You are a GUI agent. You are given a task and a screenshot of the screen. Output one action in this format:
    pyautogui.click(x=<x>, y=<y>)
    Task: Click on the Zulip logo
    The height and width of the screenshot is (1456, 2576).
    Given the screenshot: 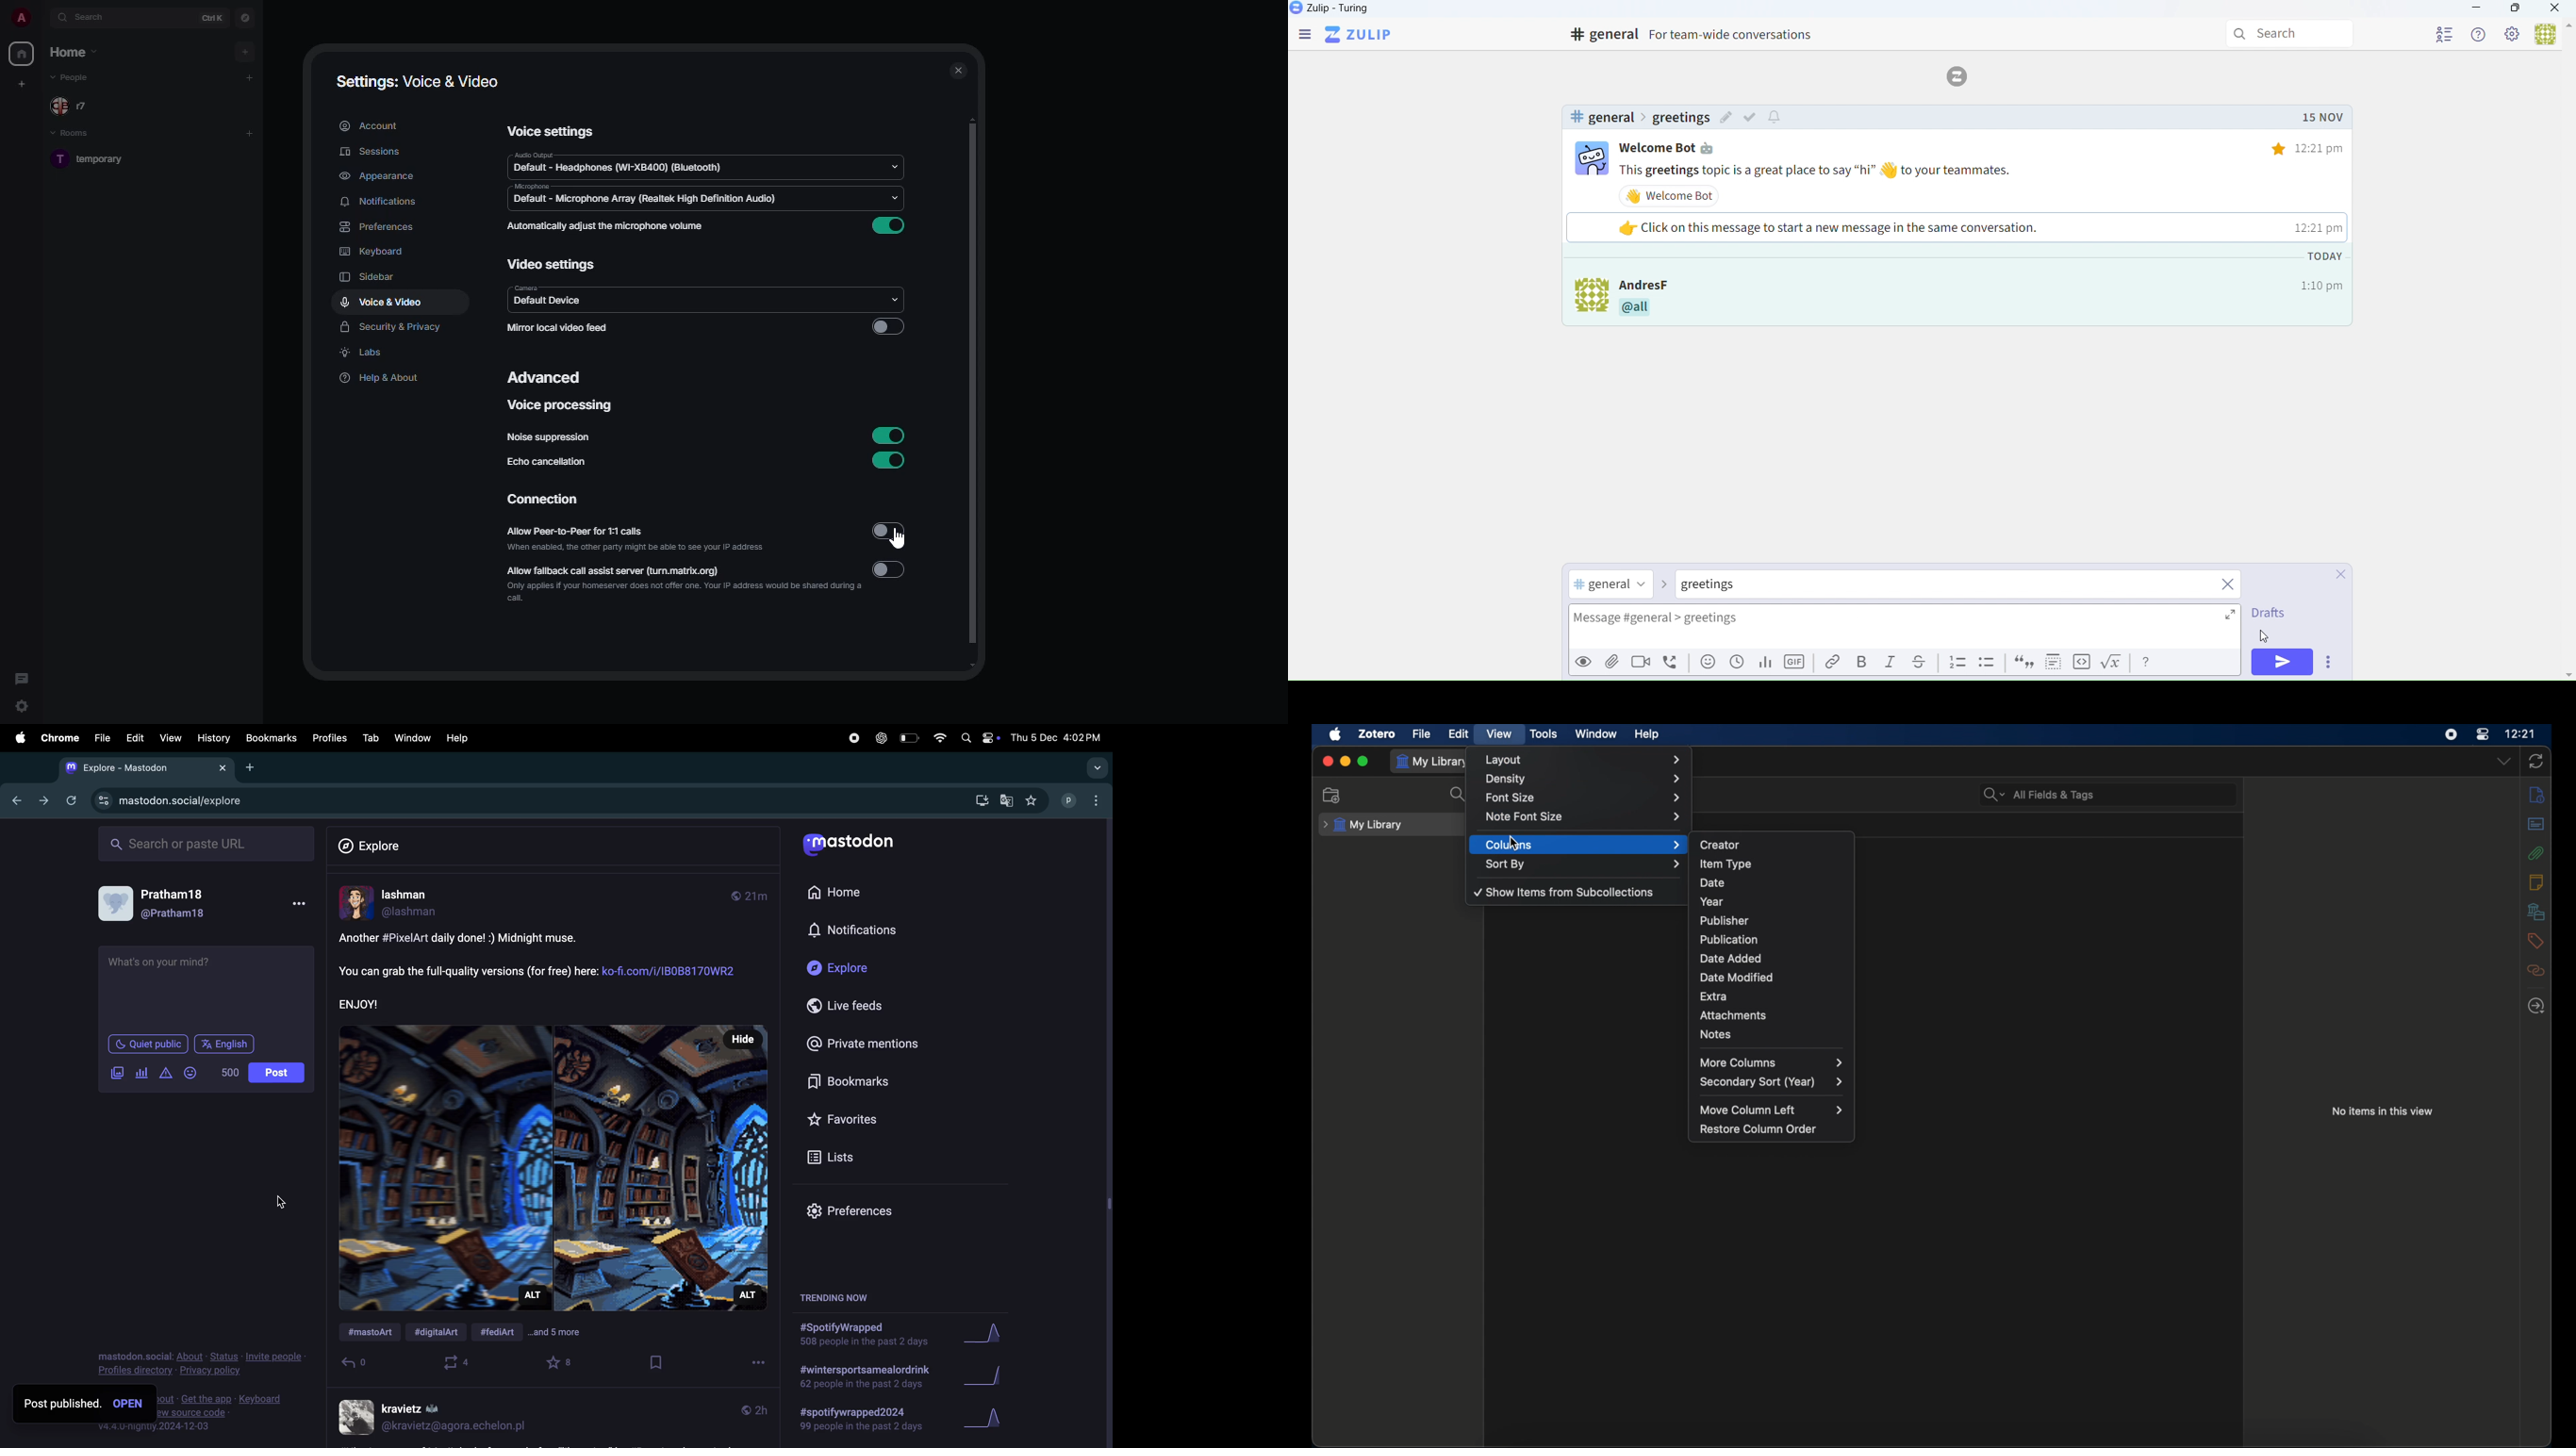 What is the action you would take?
    pyautogui.click(x=1361, y=35)
    